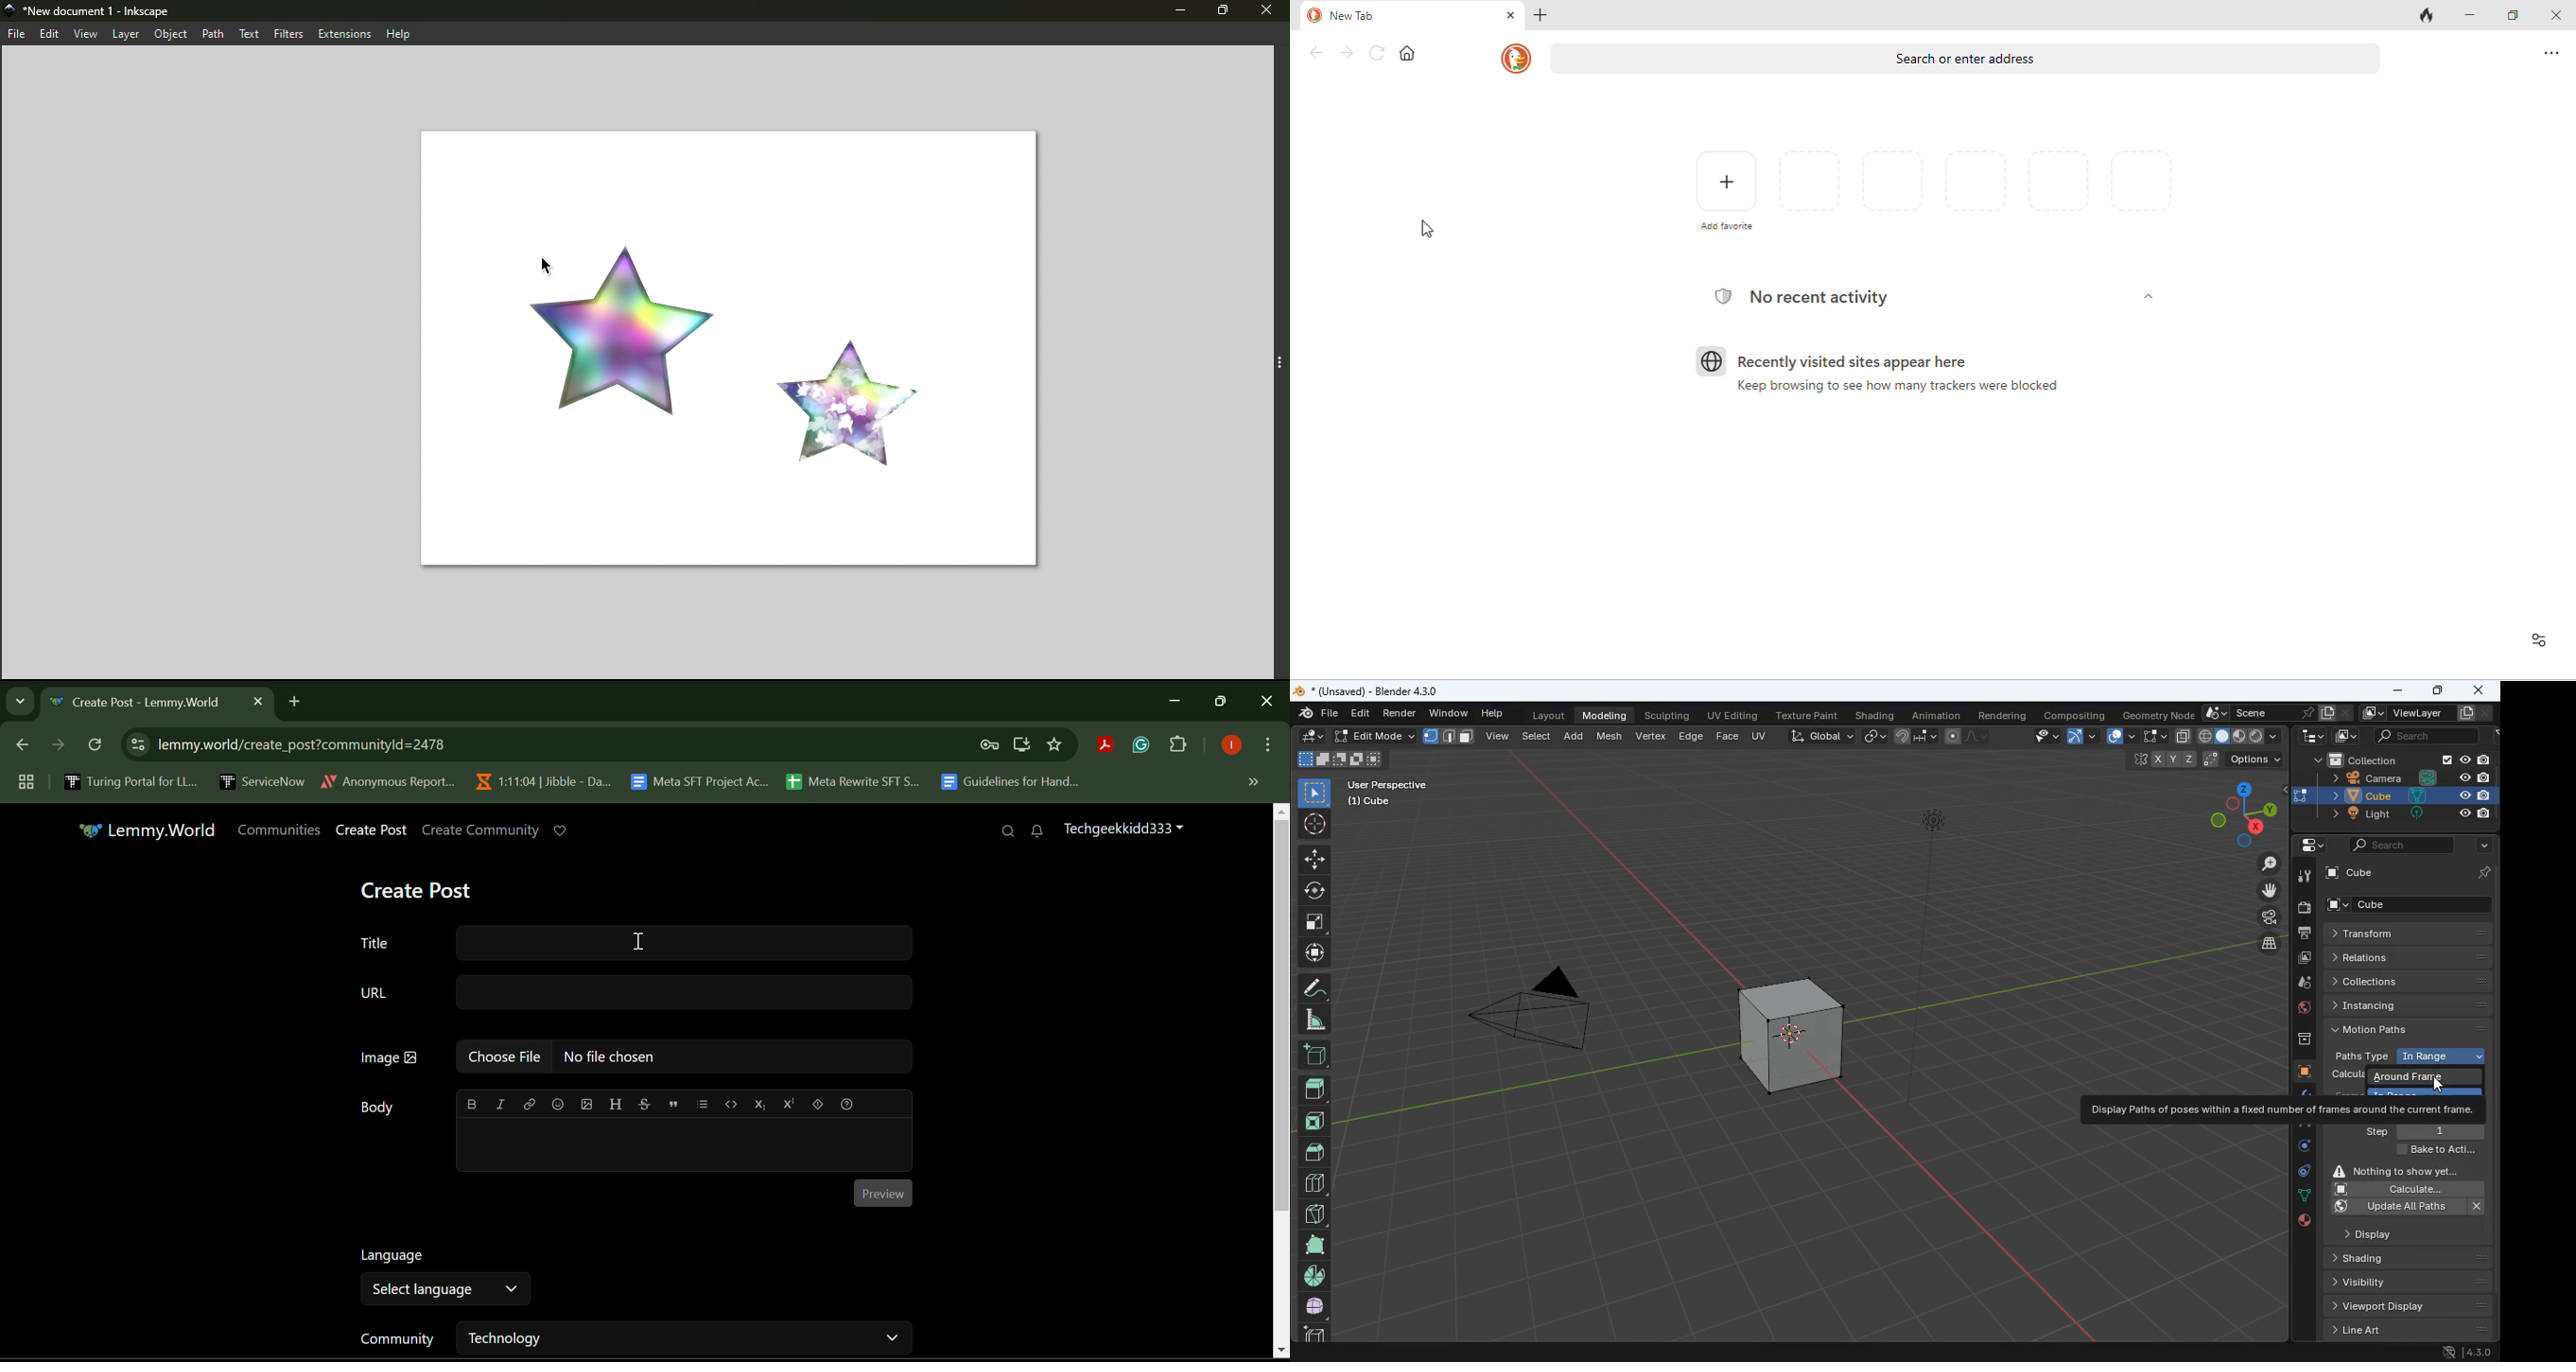  Describe the element at coordinates (2407, 1330) in the screenshot. I see `Line art` at that location.